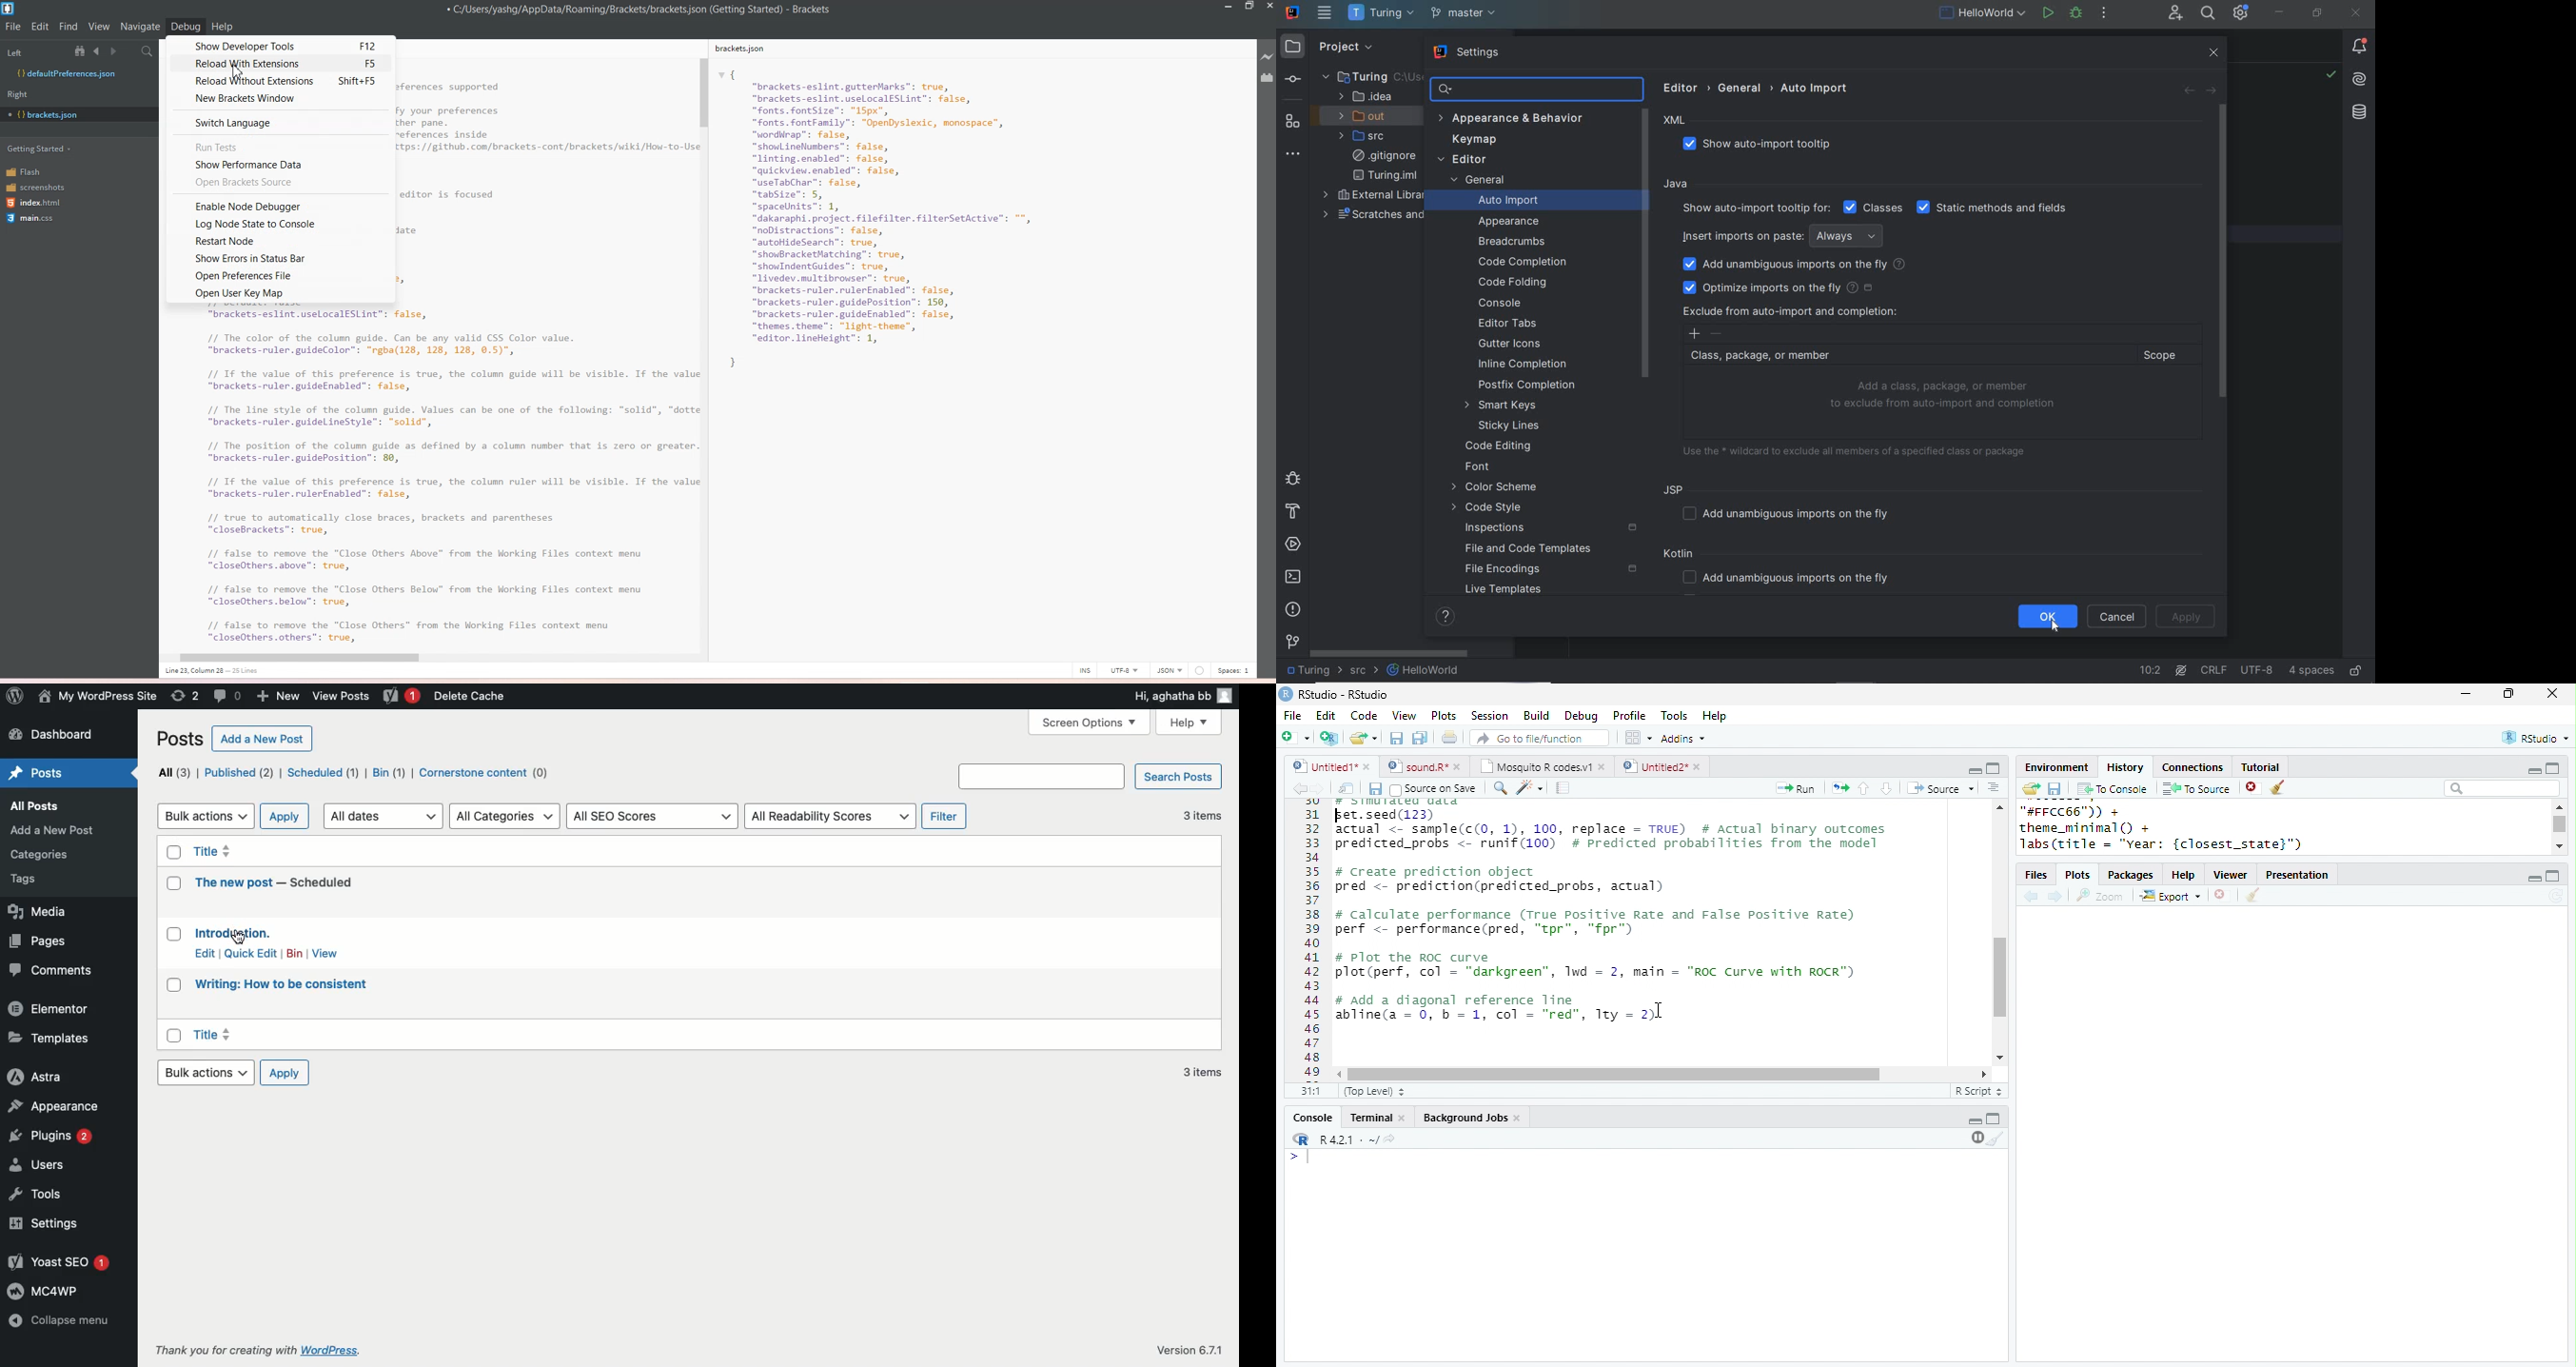 The image size is (2576, 1372). I want to click on No linter available, so click(1199, 671).